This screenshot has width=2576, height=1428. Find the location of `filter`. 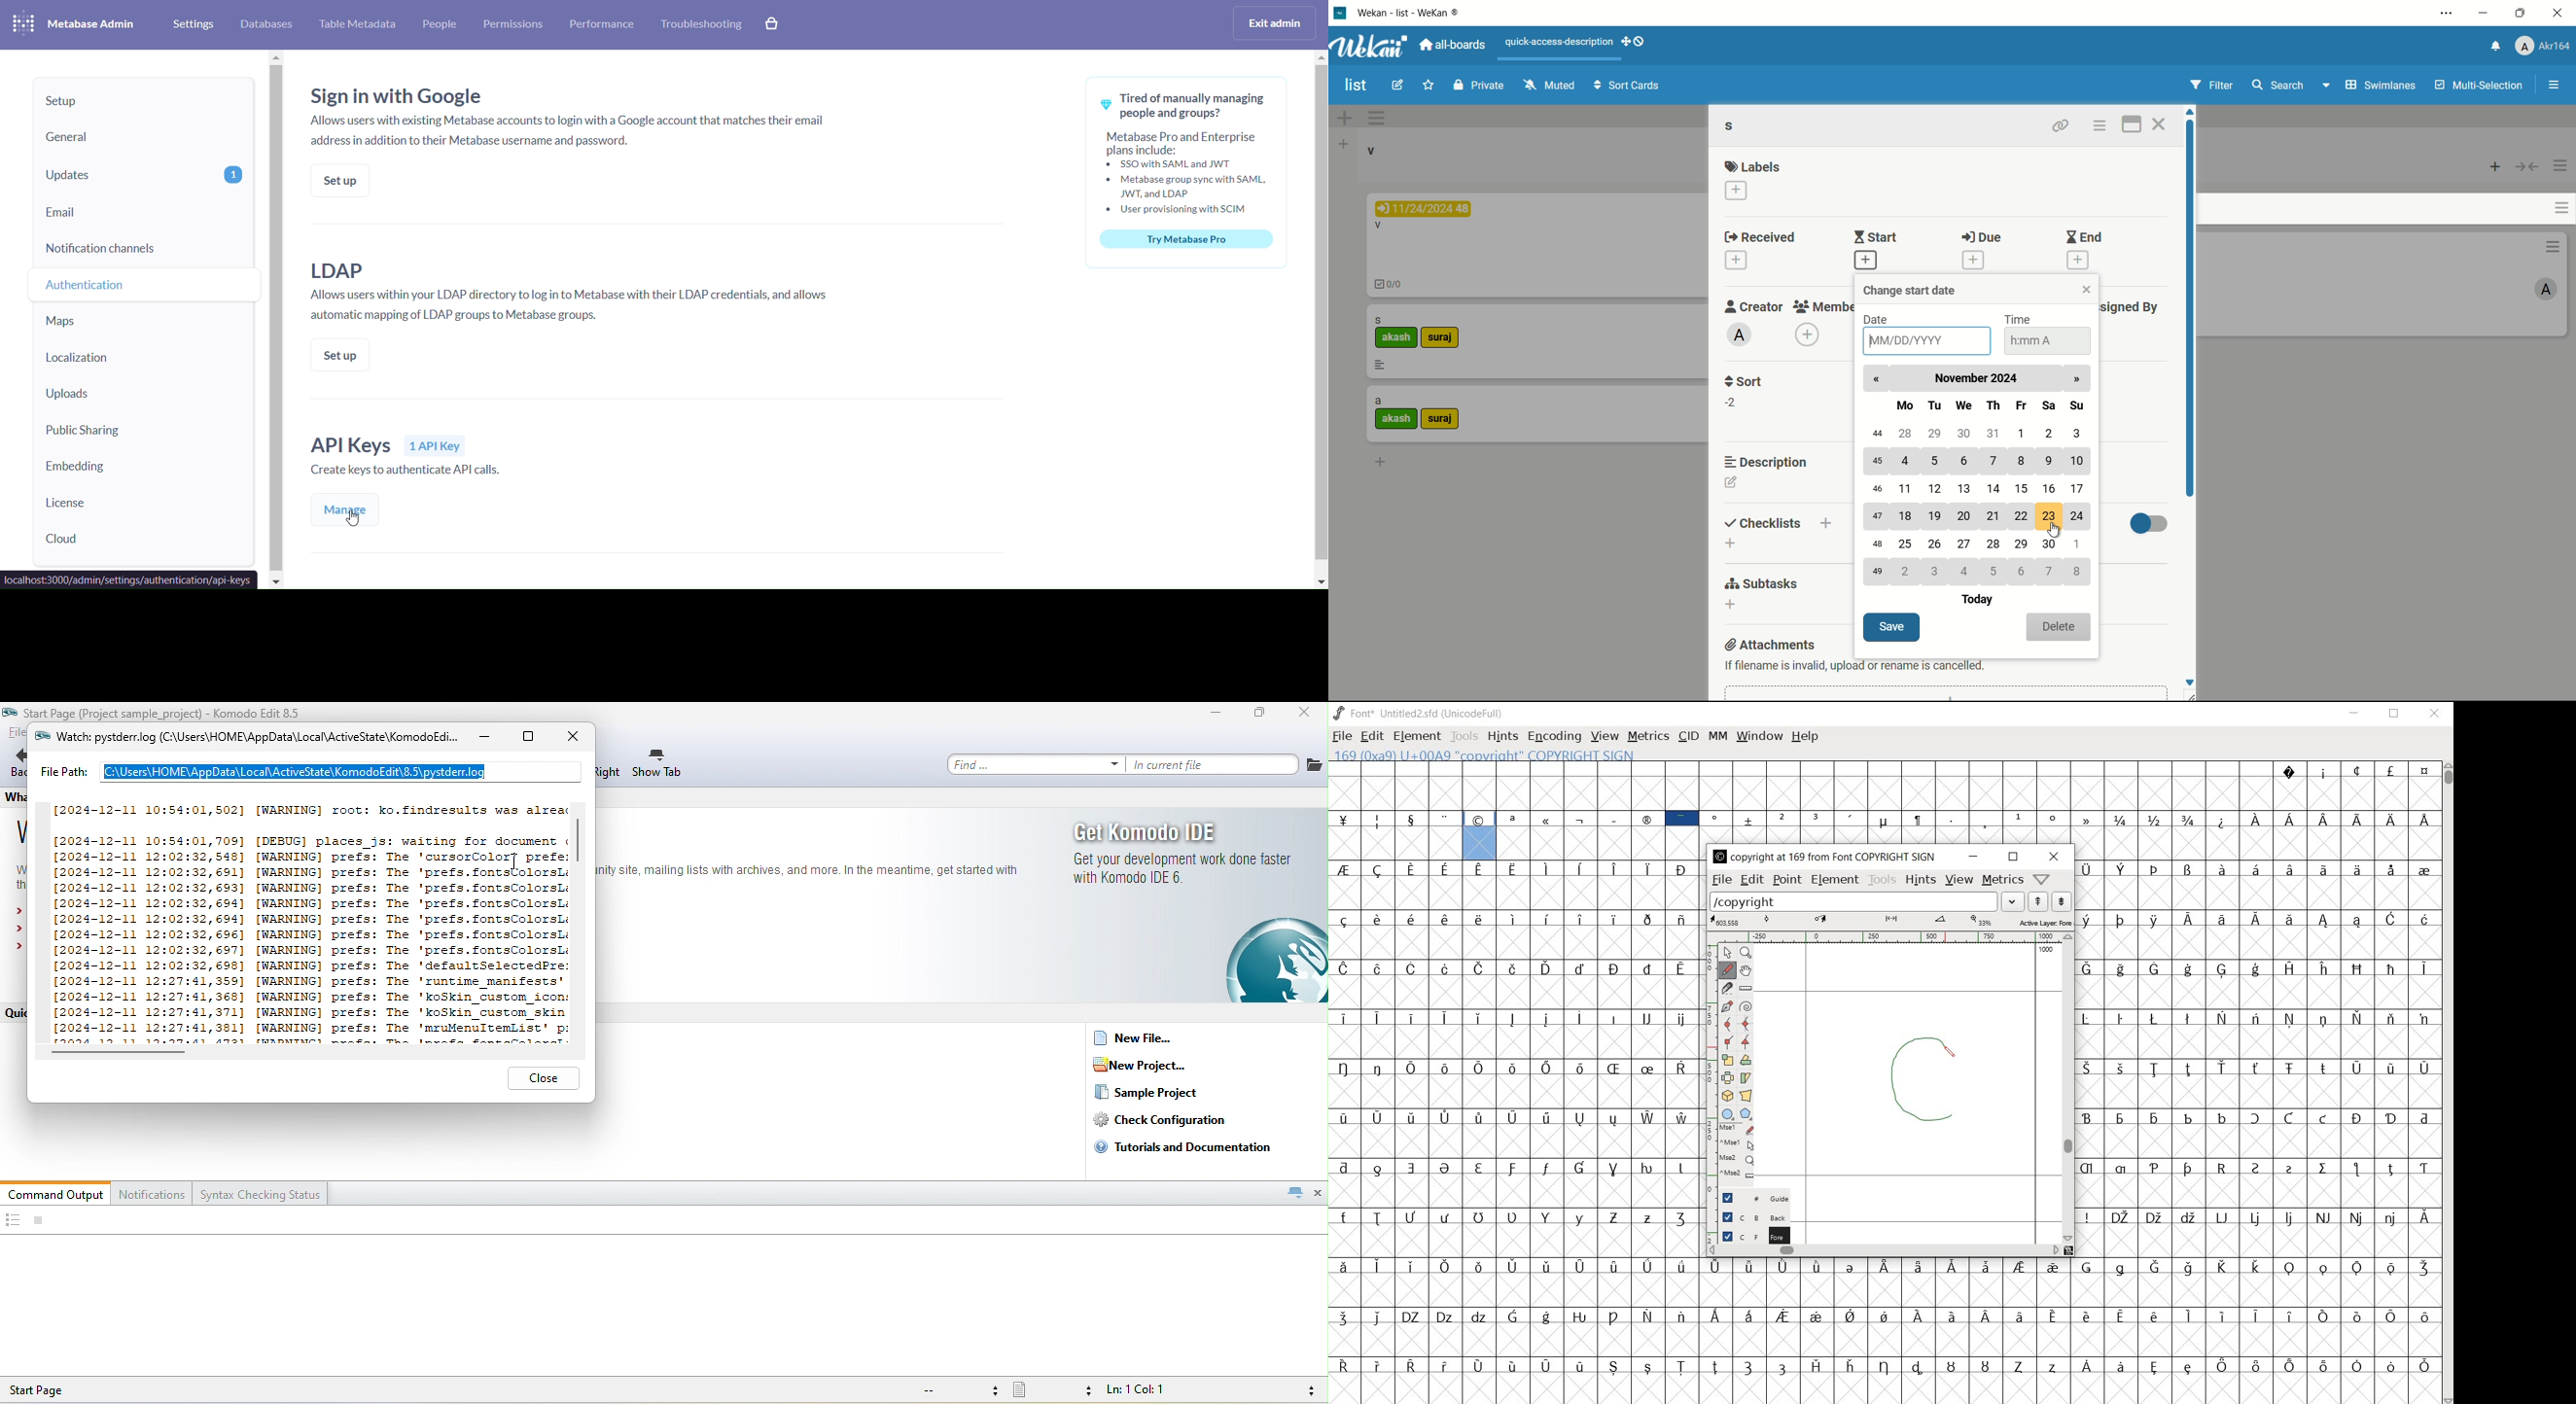

filter is located at coordinates (2214, 85).